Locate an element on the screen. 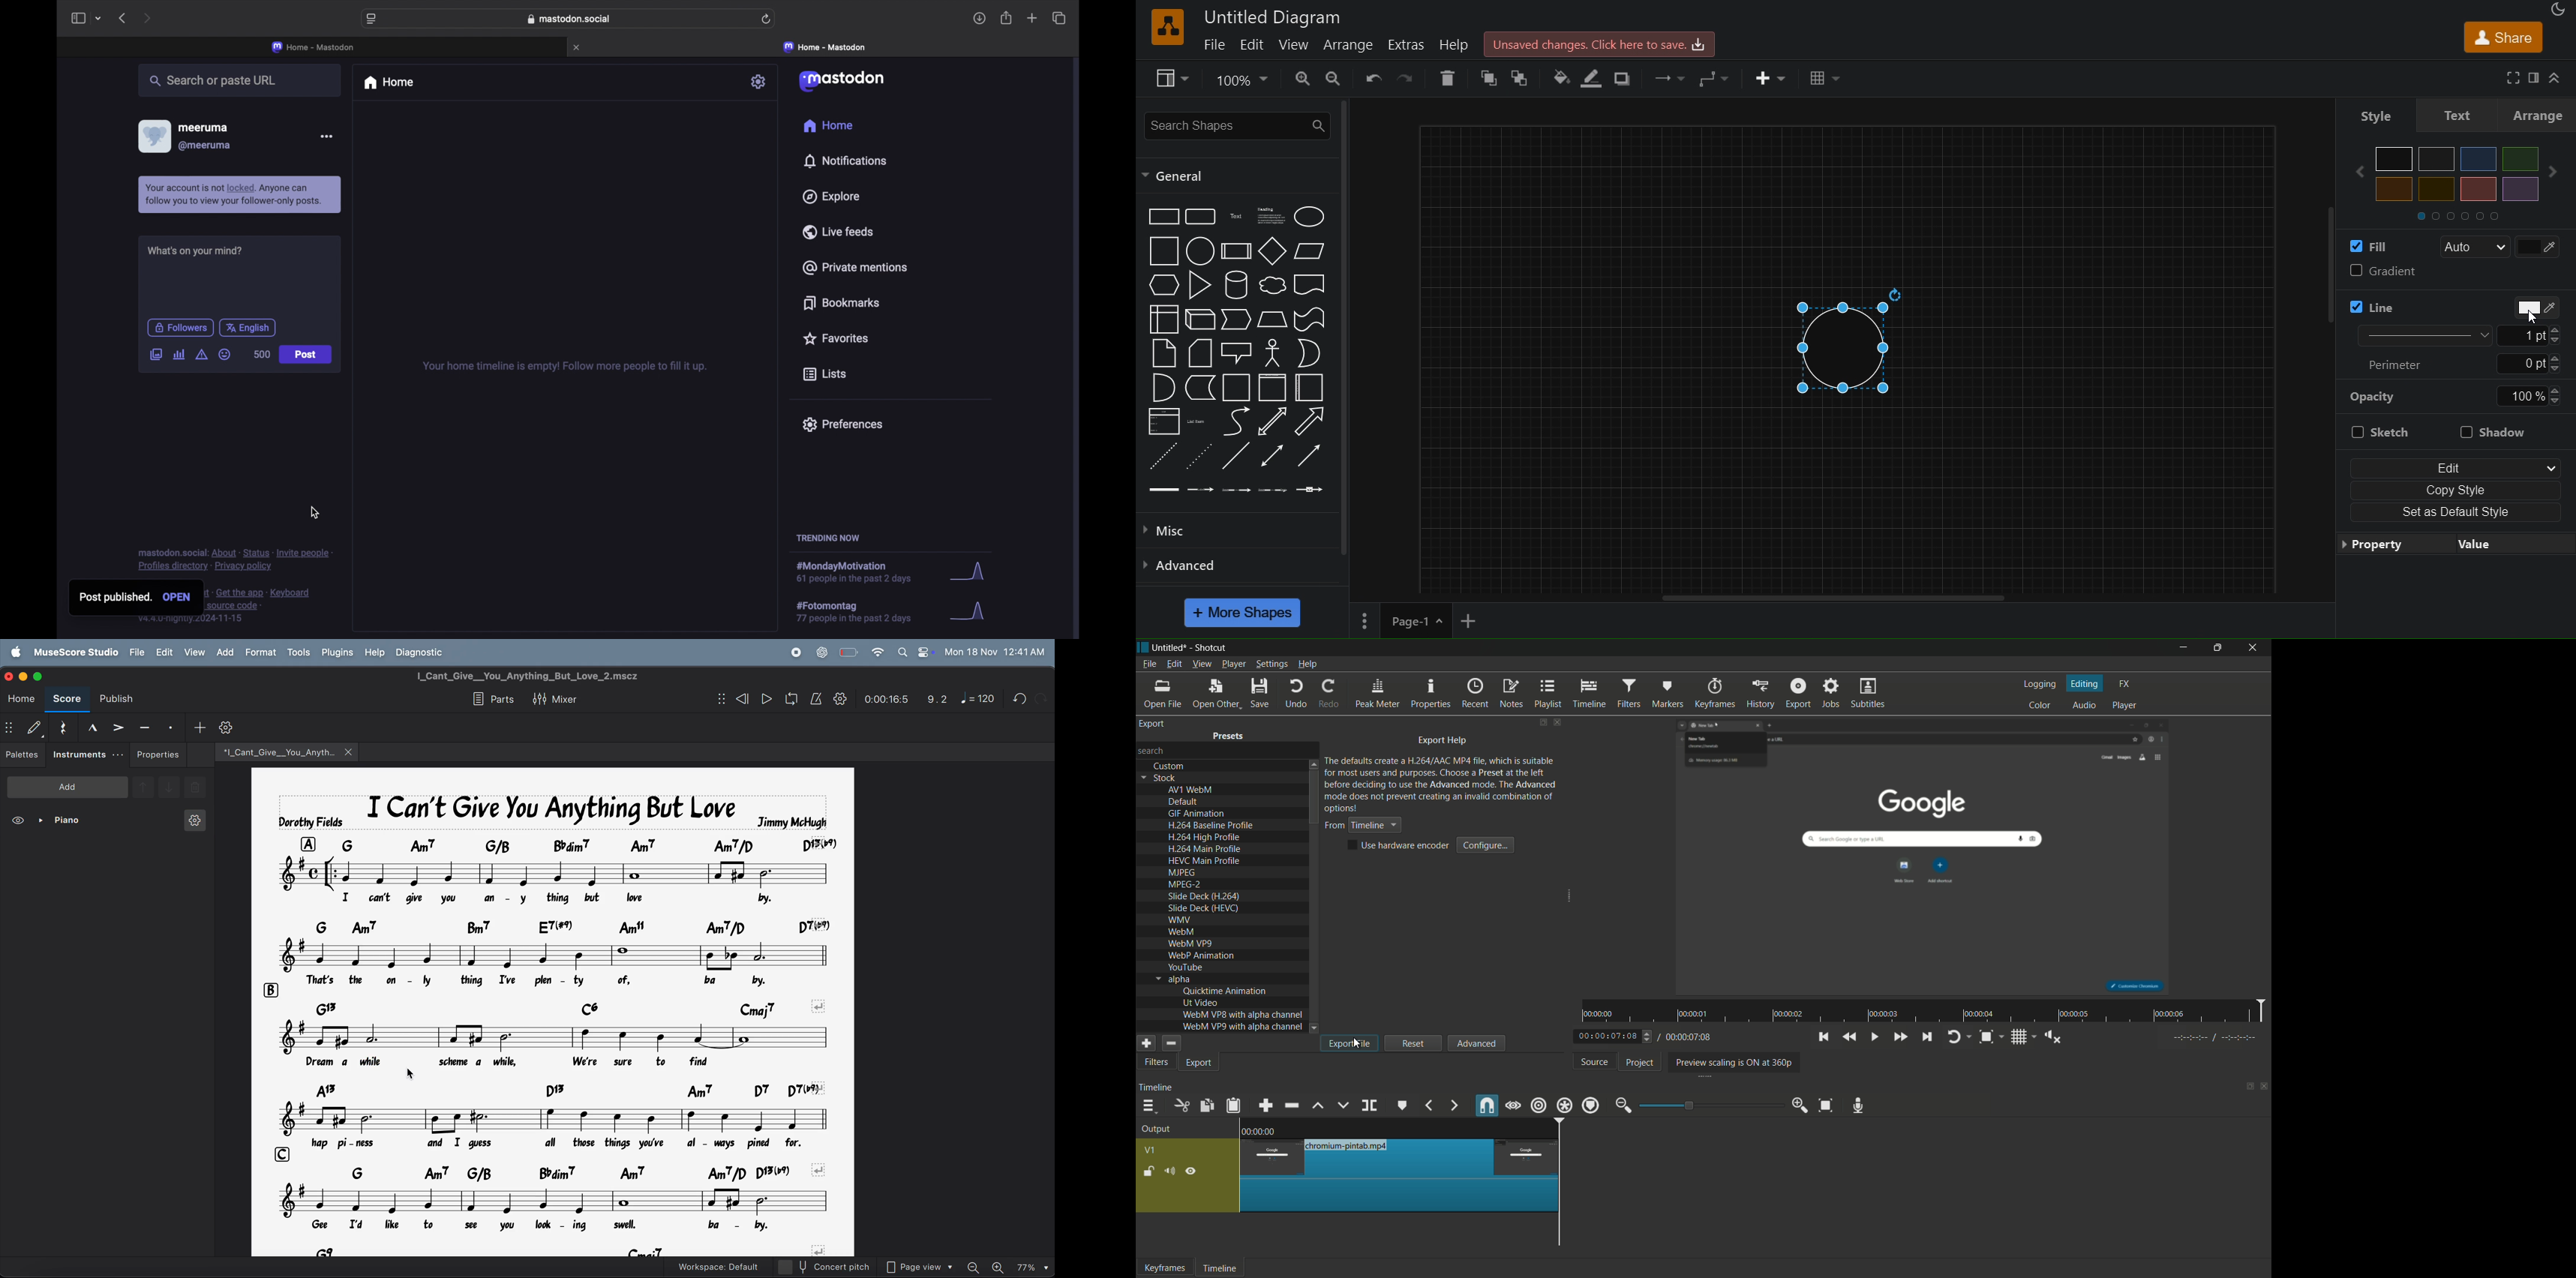 Image resolution: width=2576 pixels, height=1288 pixels. concert pitch is located at coordinates (827, 1268).